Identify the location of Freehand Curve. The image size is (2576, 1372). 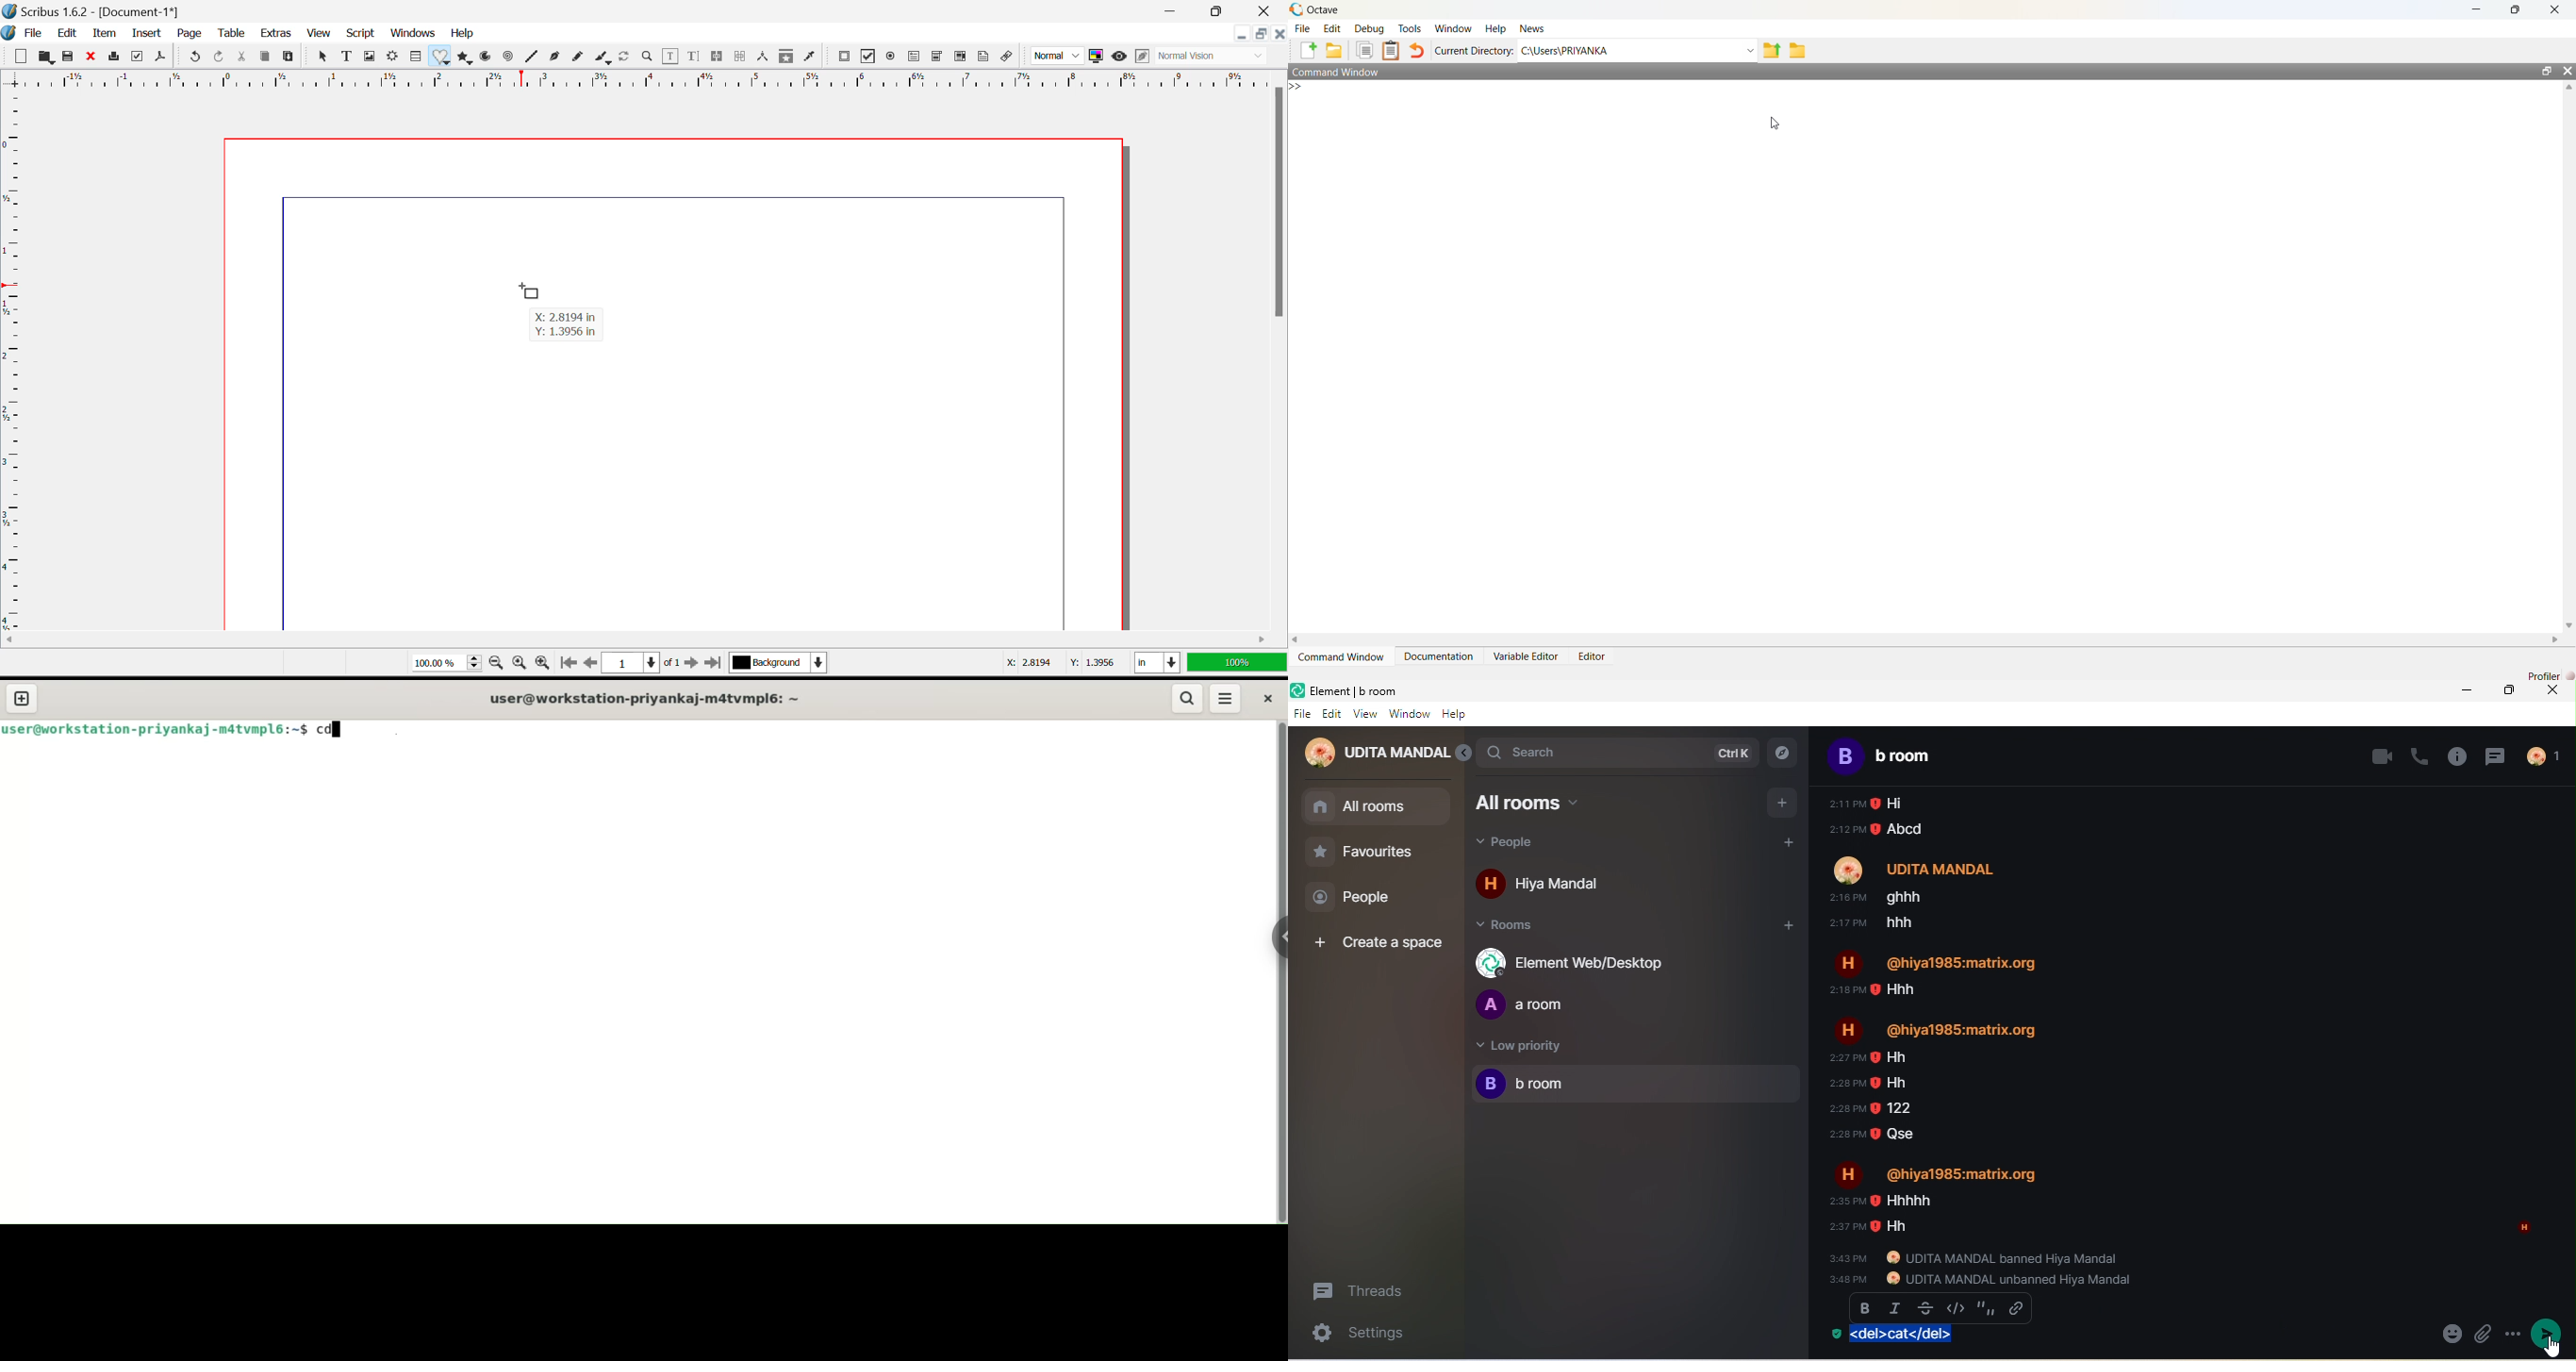
(579, 56).